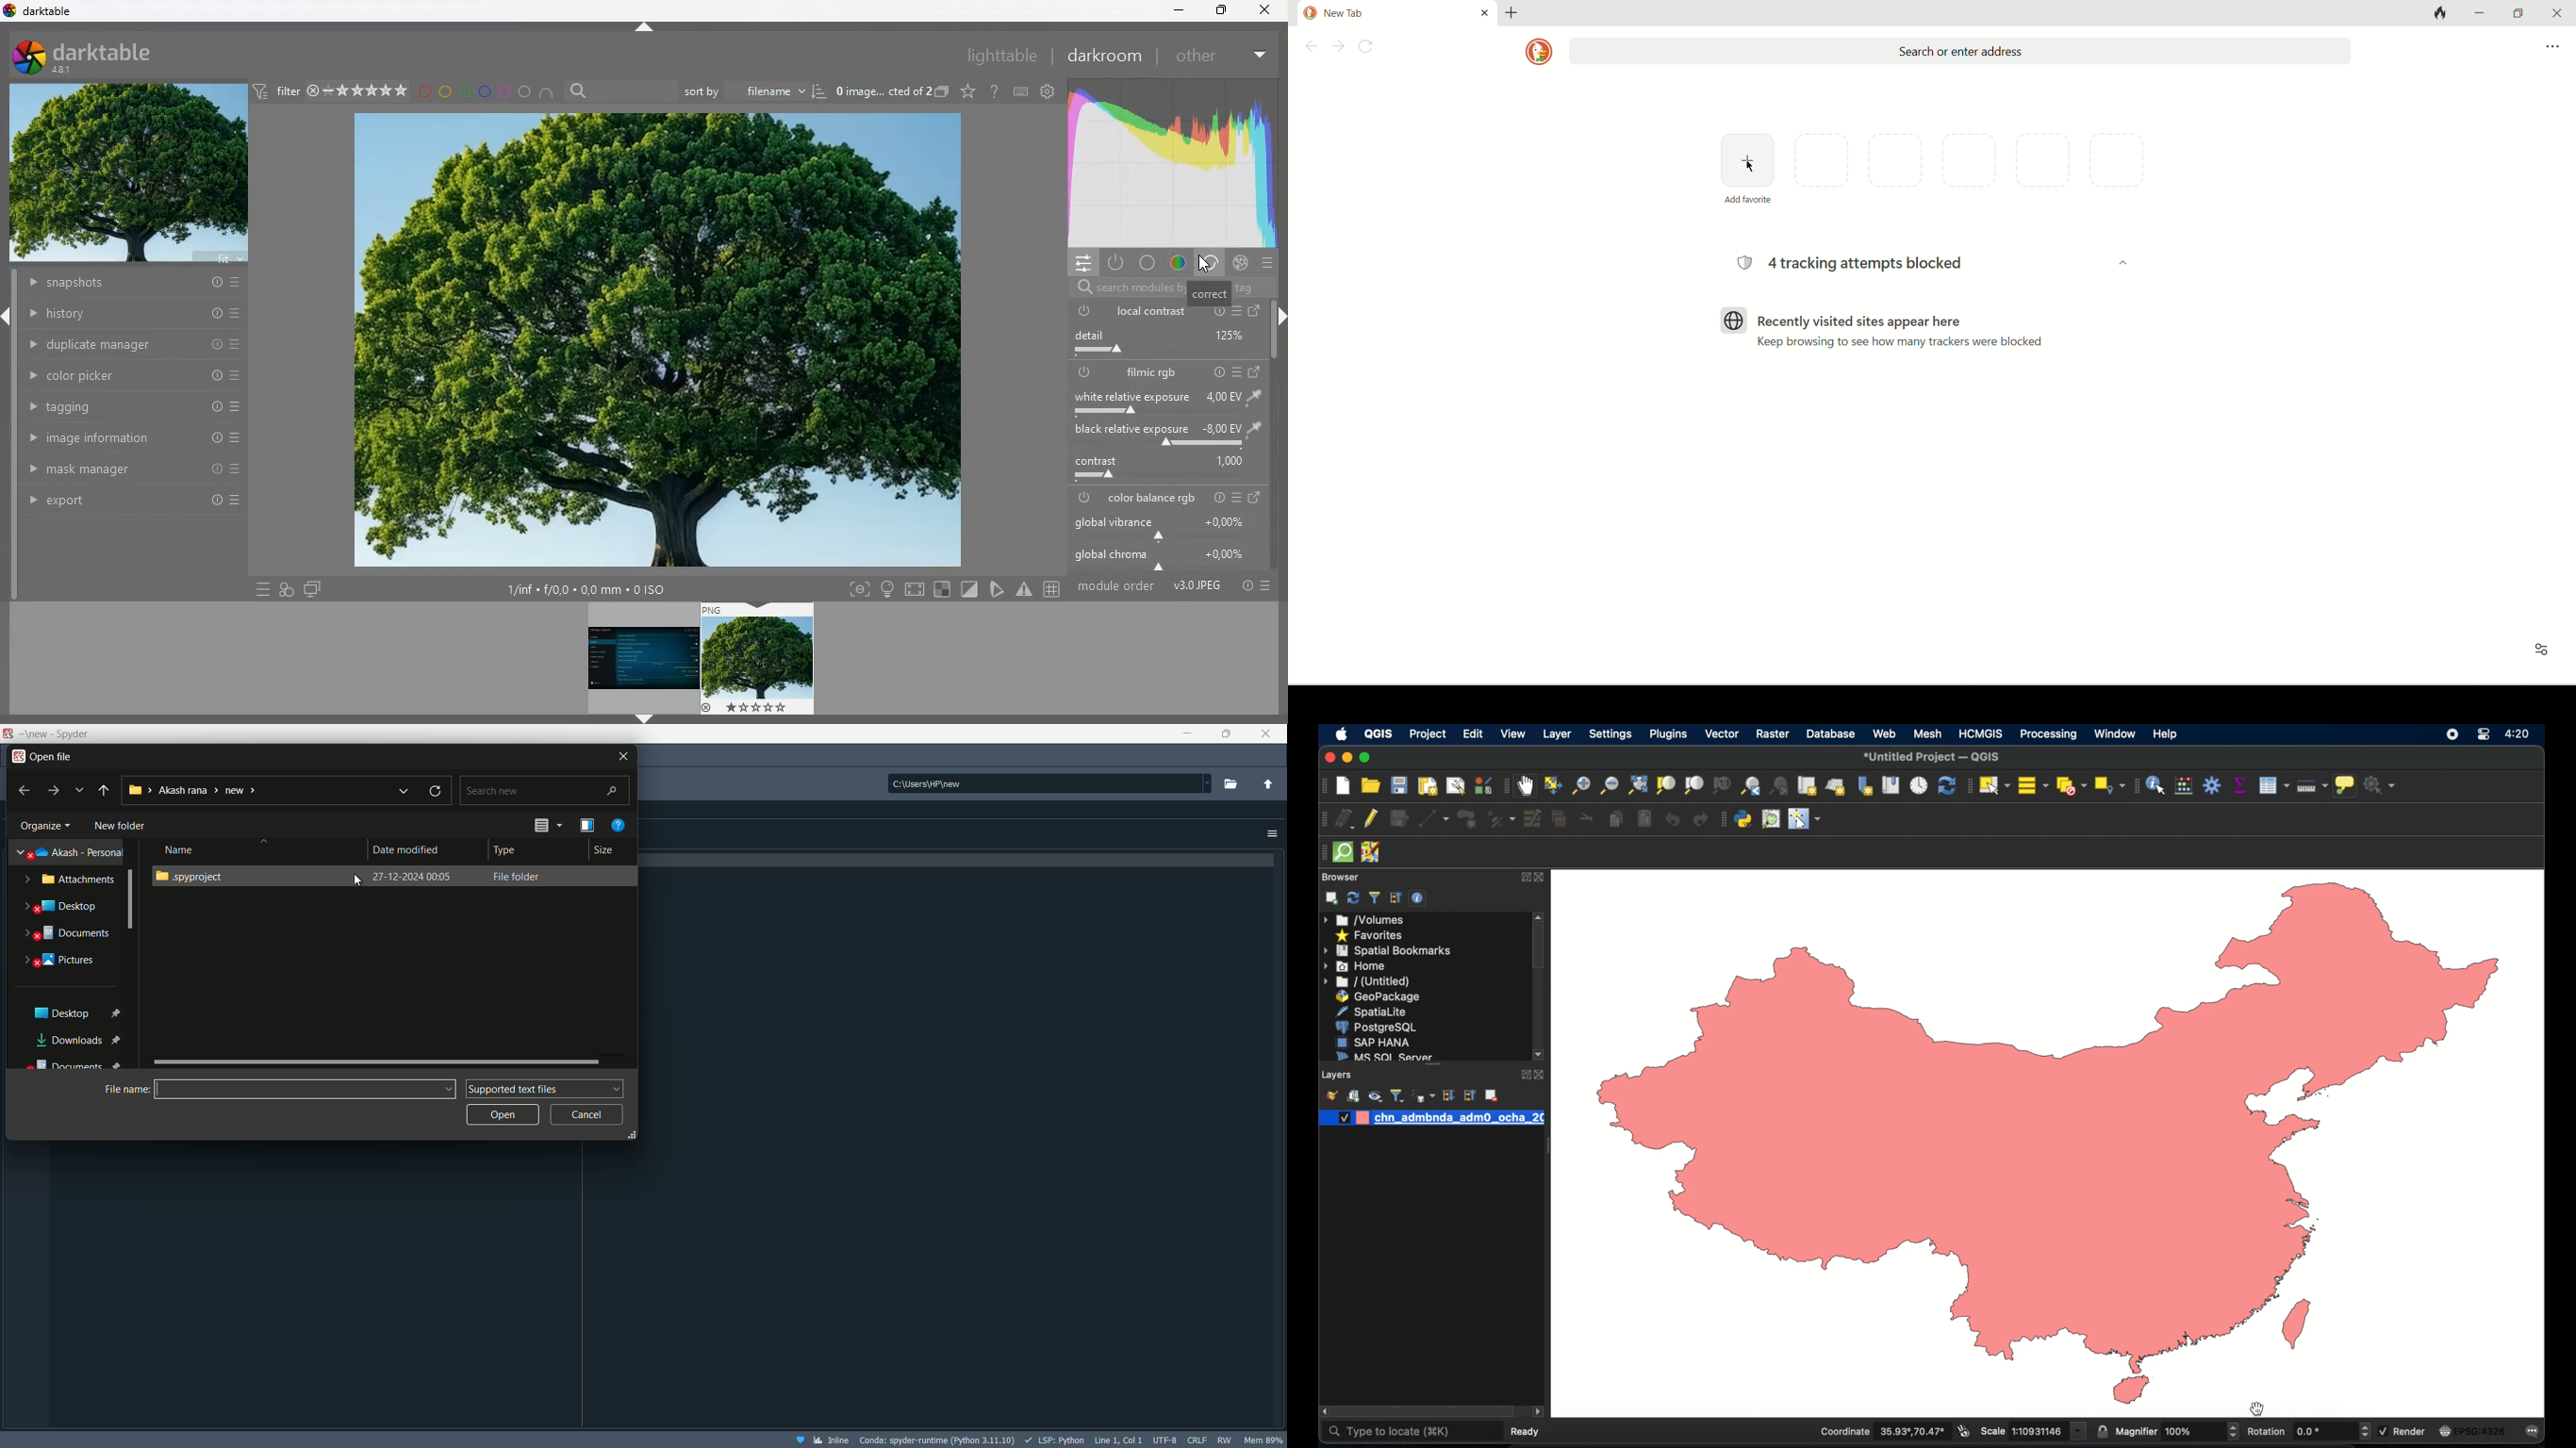 This screenshot has width=2576, height=1456. Describe the element at coordinates (1338, 1075) in the screenshot. I see `layers` at that location.